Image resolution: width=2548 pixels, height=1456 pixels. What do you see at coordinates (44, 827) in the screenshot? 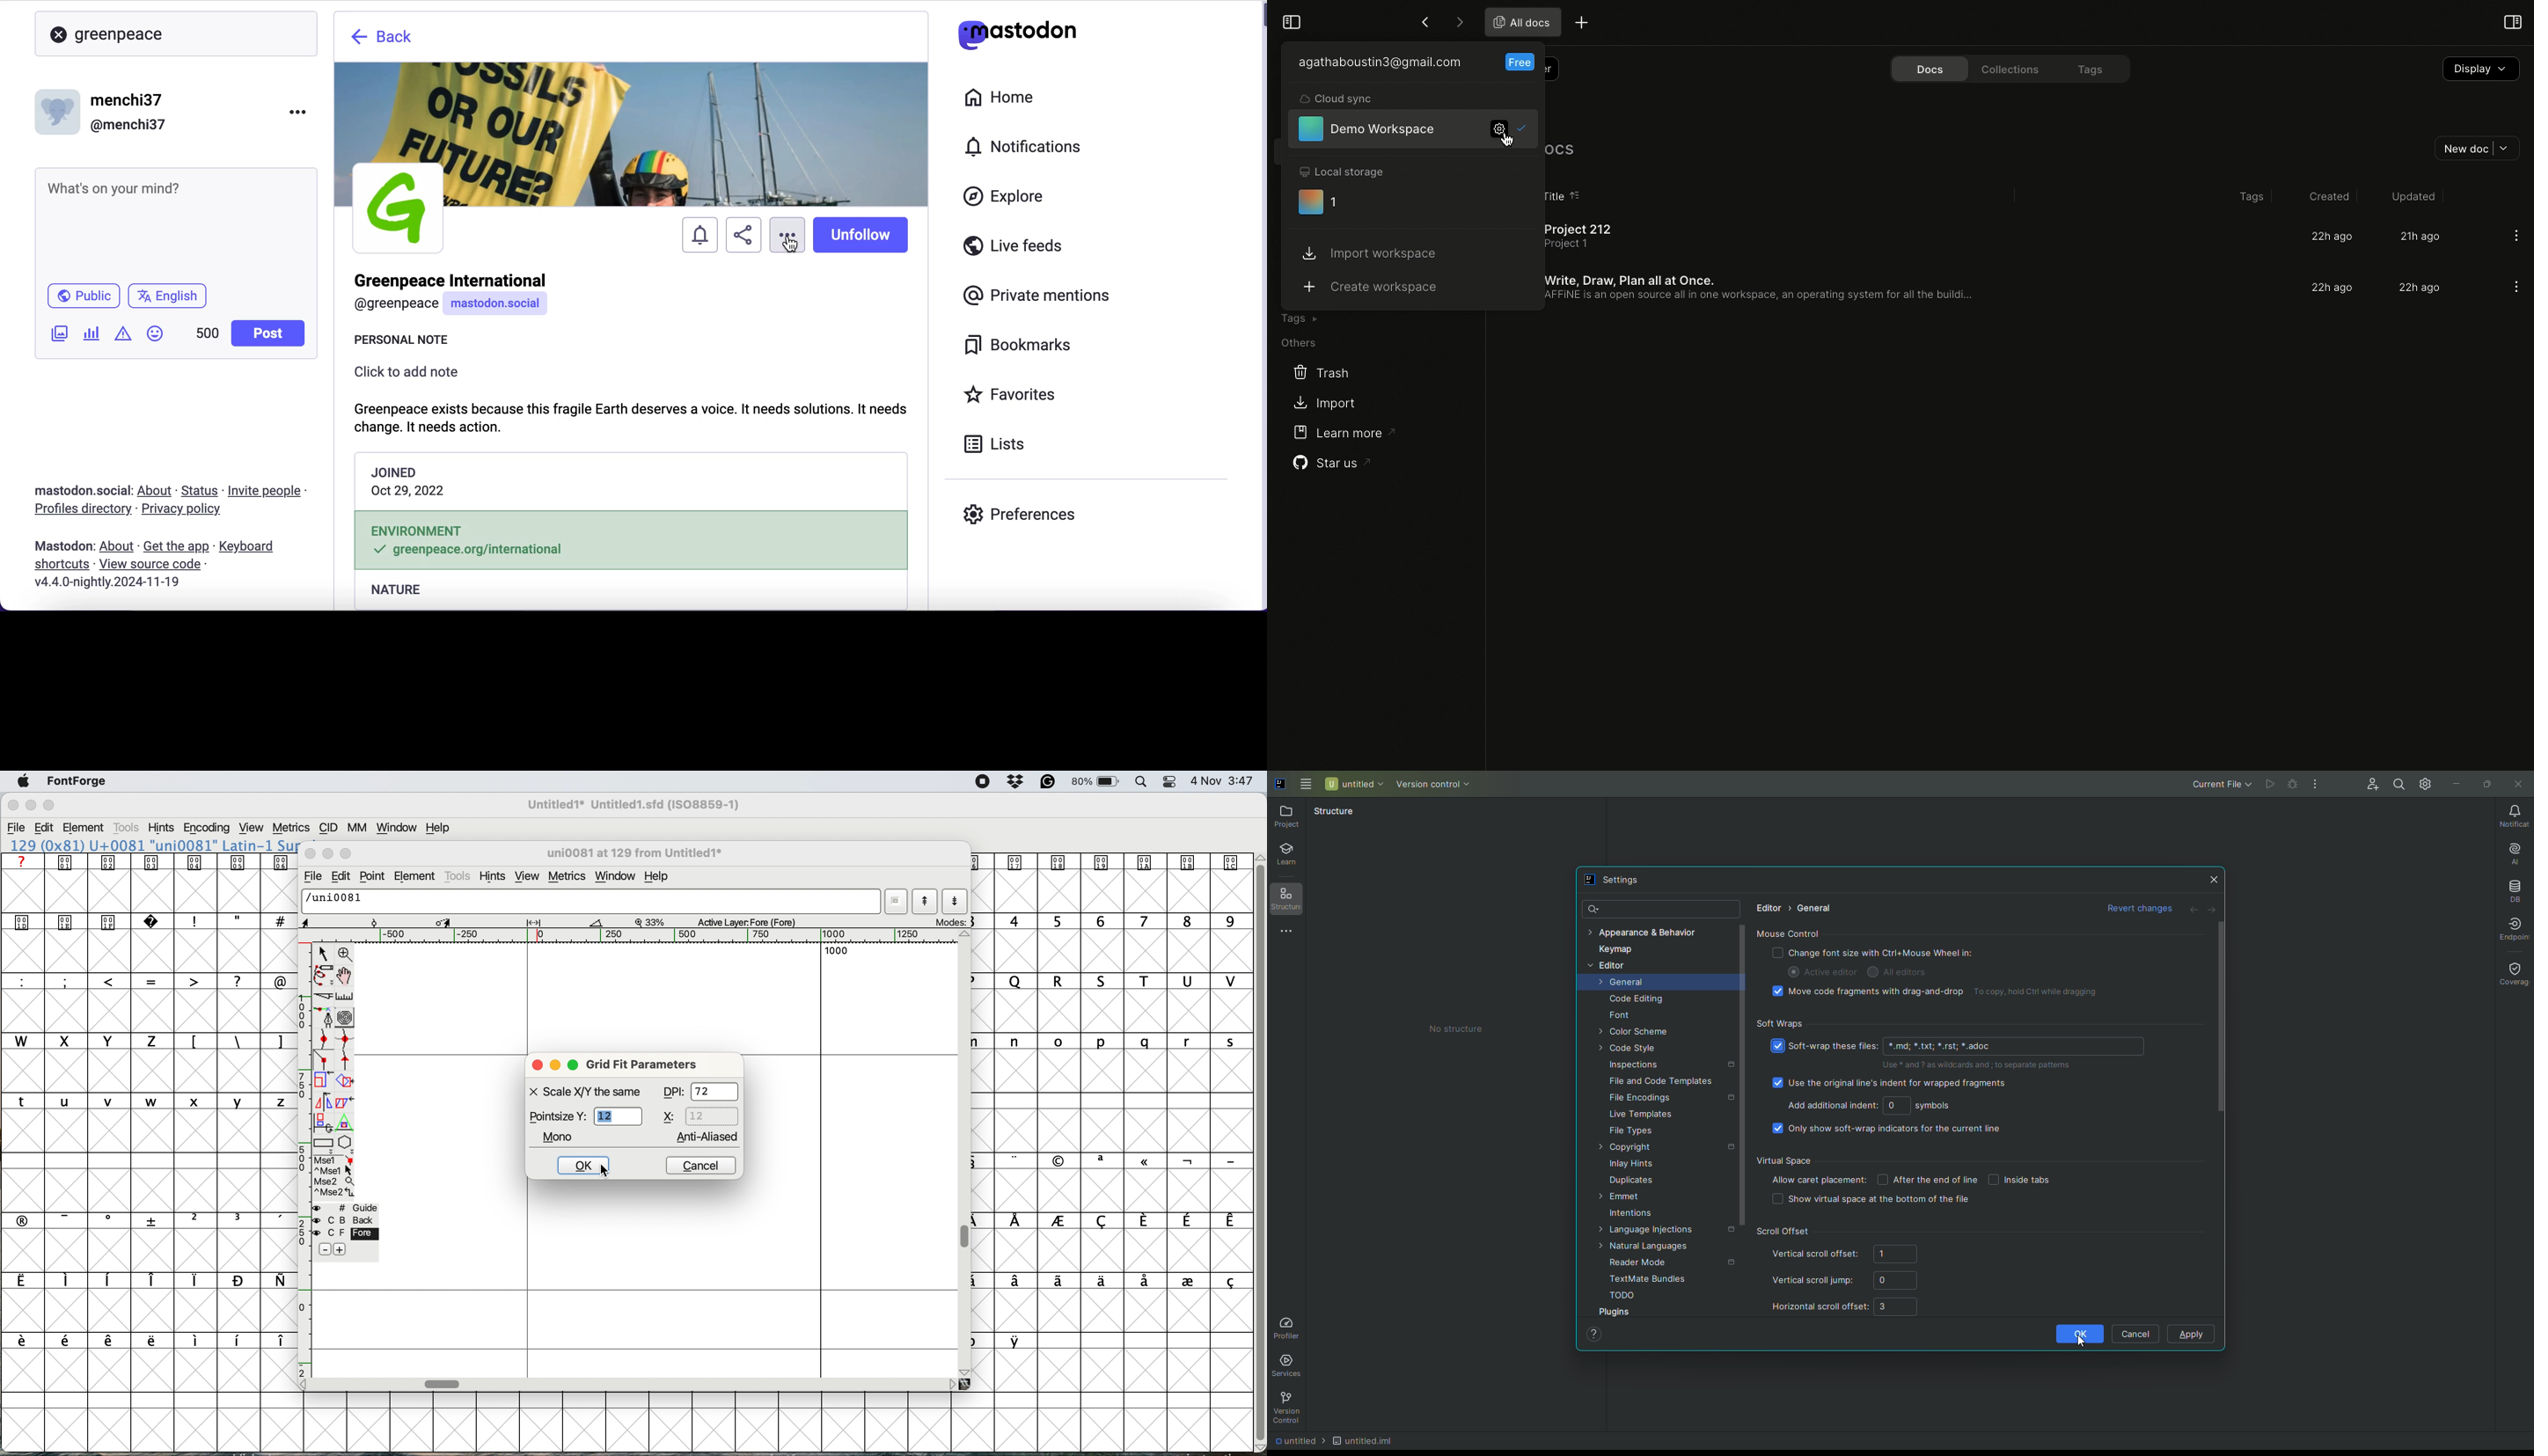
I see `Edit` at bounding box center [44, 827].